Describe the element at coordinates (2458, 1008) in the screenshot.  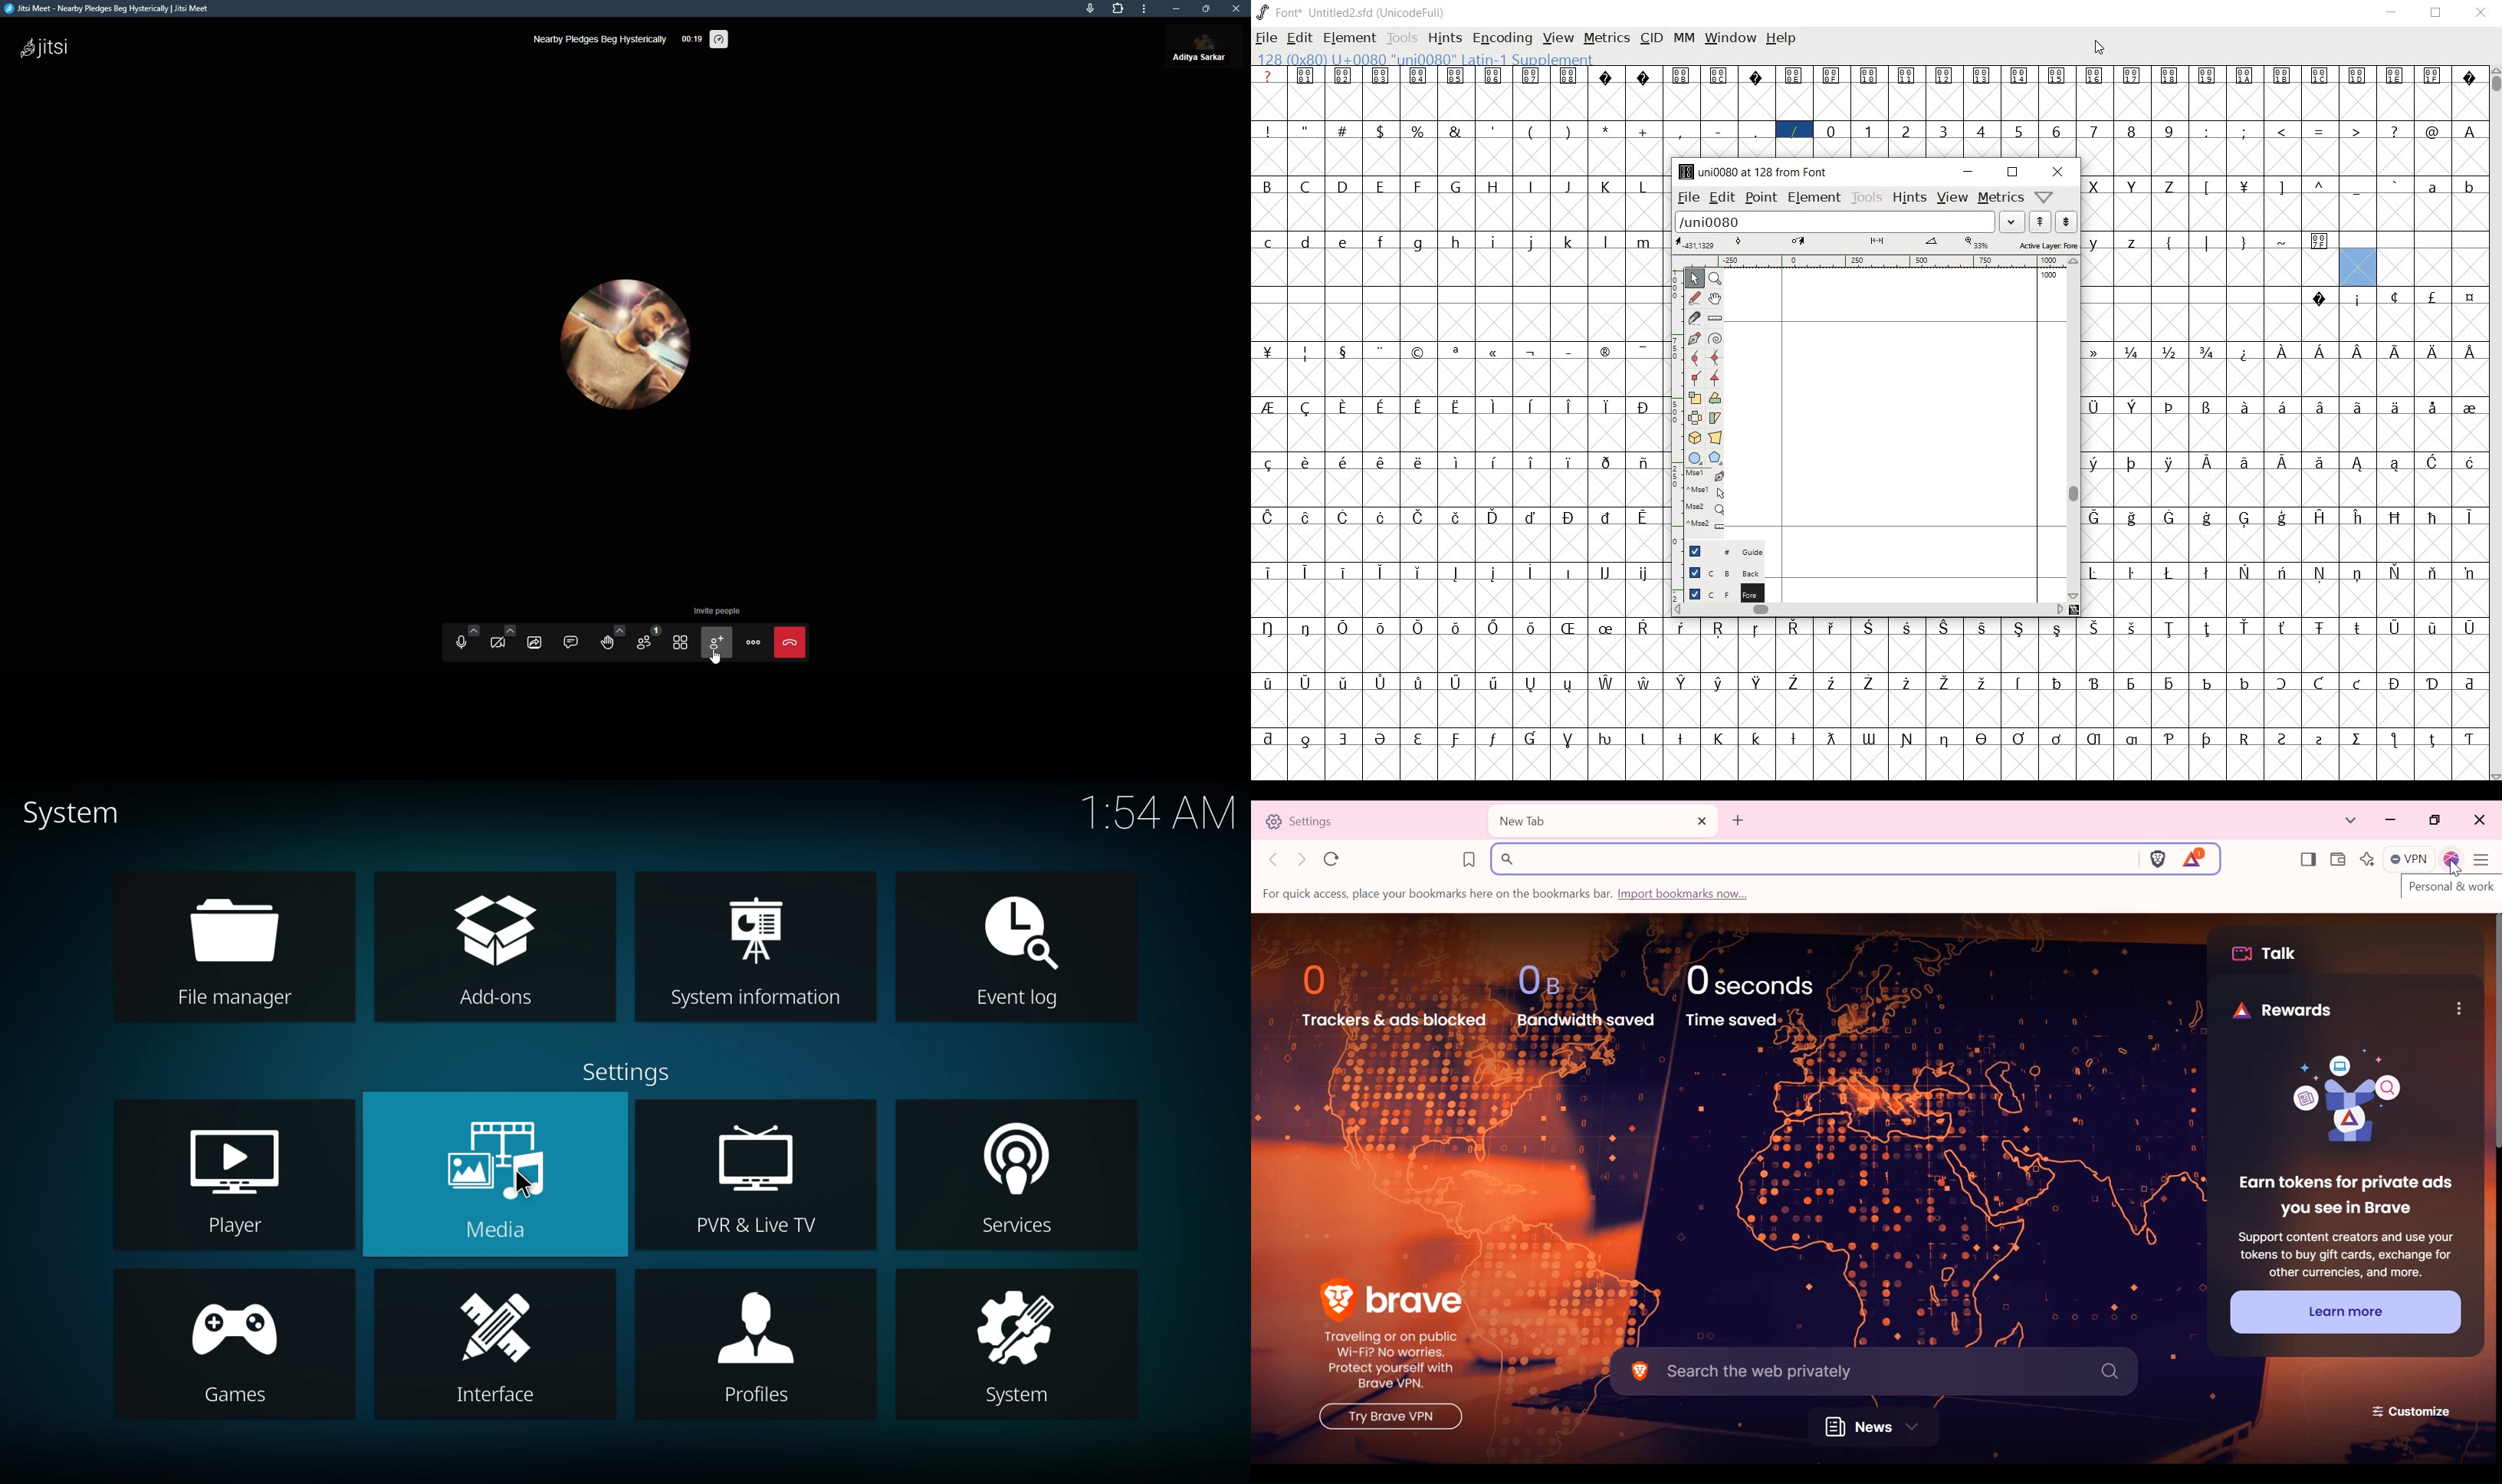
I see `` at that location.